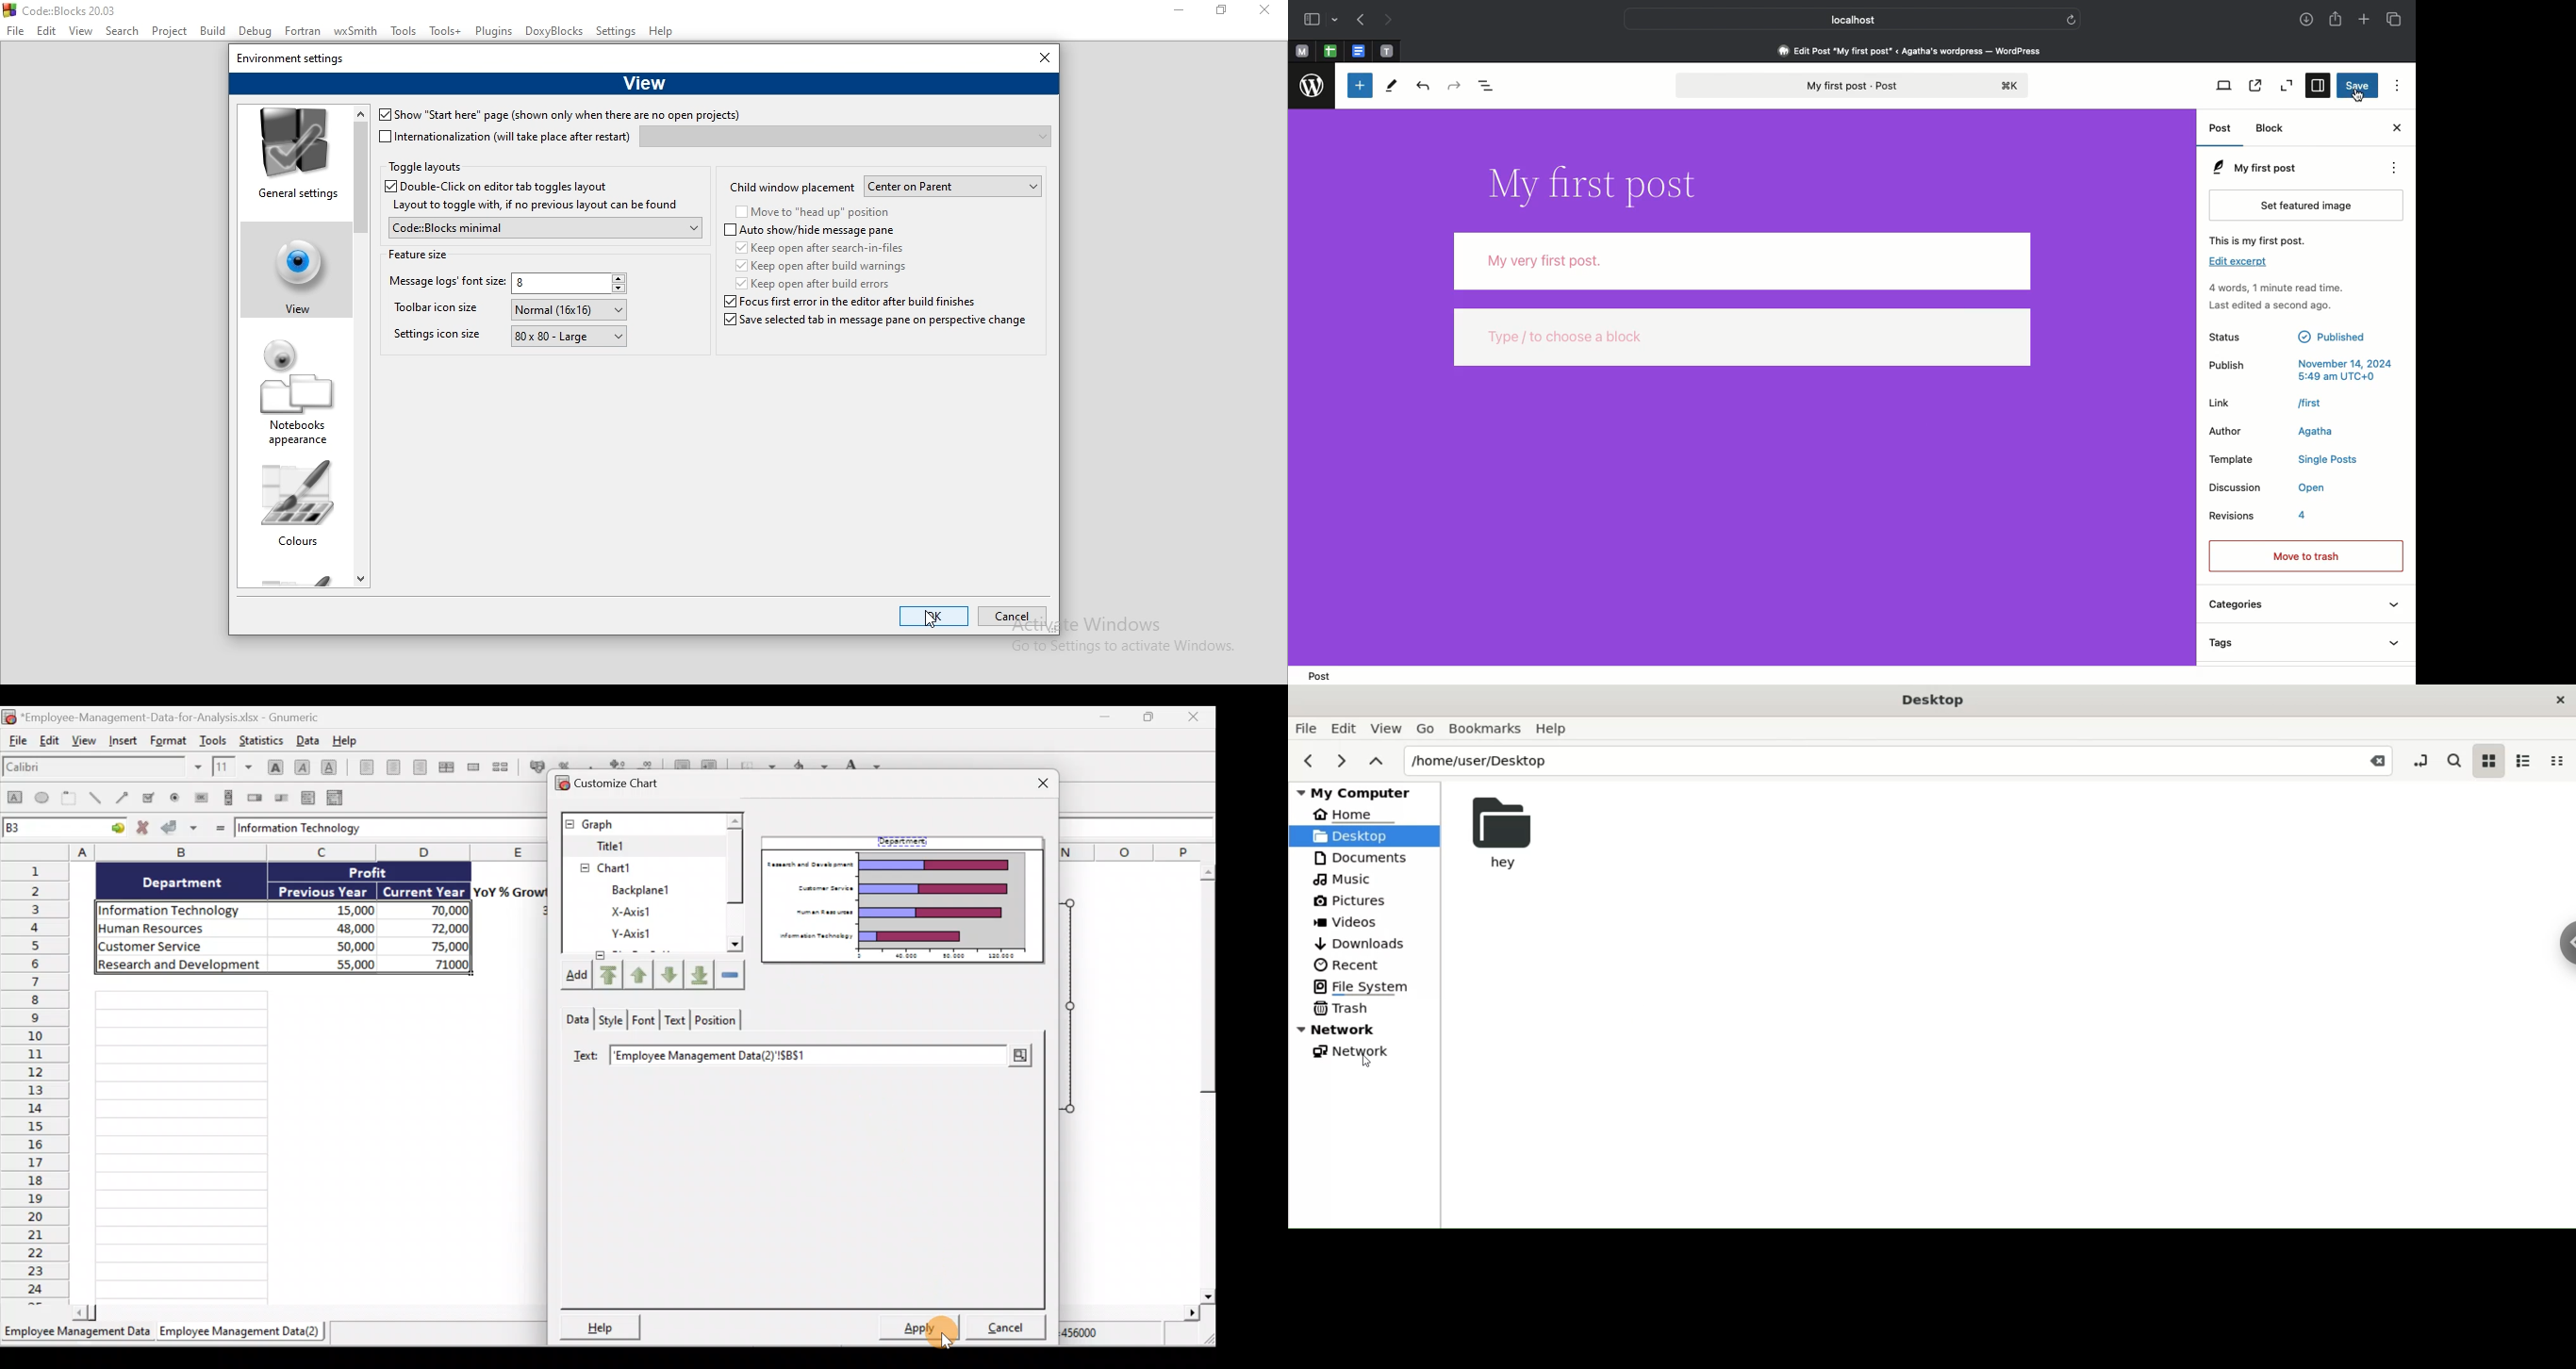 This screenshot has width=2576, height=1372. Describe the element at coordinates (813, 213) in the screenshot. I see `Move to "head up" position ` at that location.